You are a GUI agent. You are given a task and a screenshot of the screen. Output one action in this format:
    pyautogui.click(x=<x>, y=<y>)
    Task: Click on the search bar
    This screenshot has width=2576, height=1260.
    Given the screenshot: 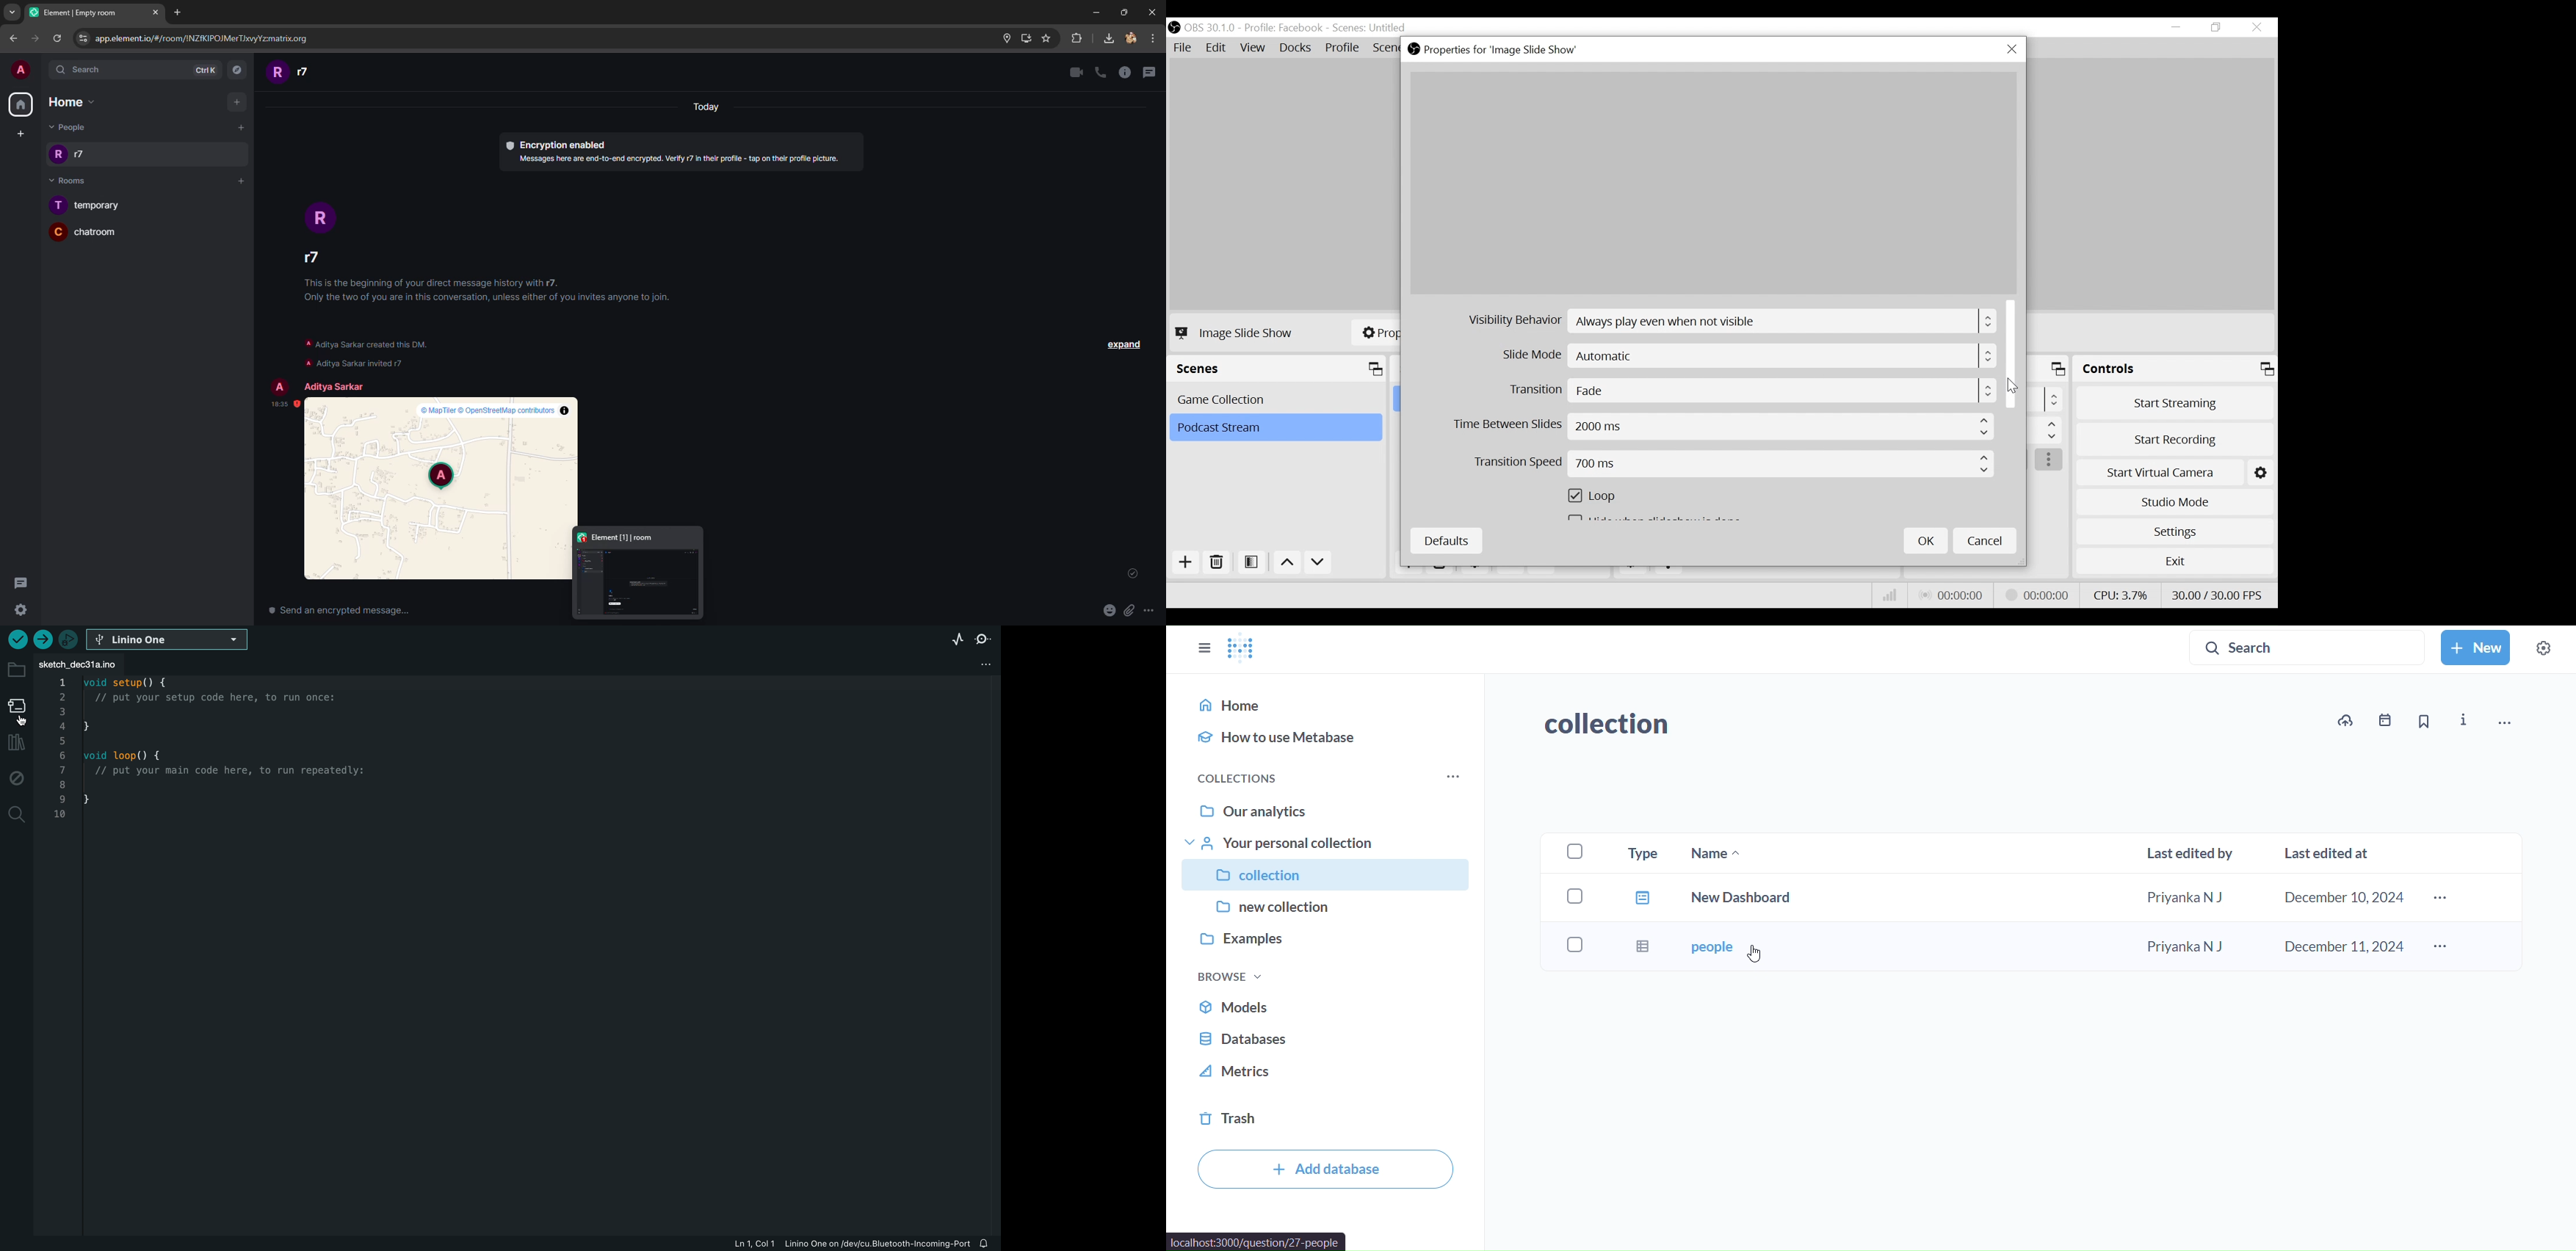 What is the action you would take?
    pyautogui.click(x=556, y=37)
    